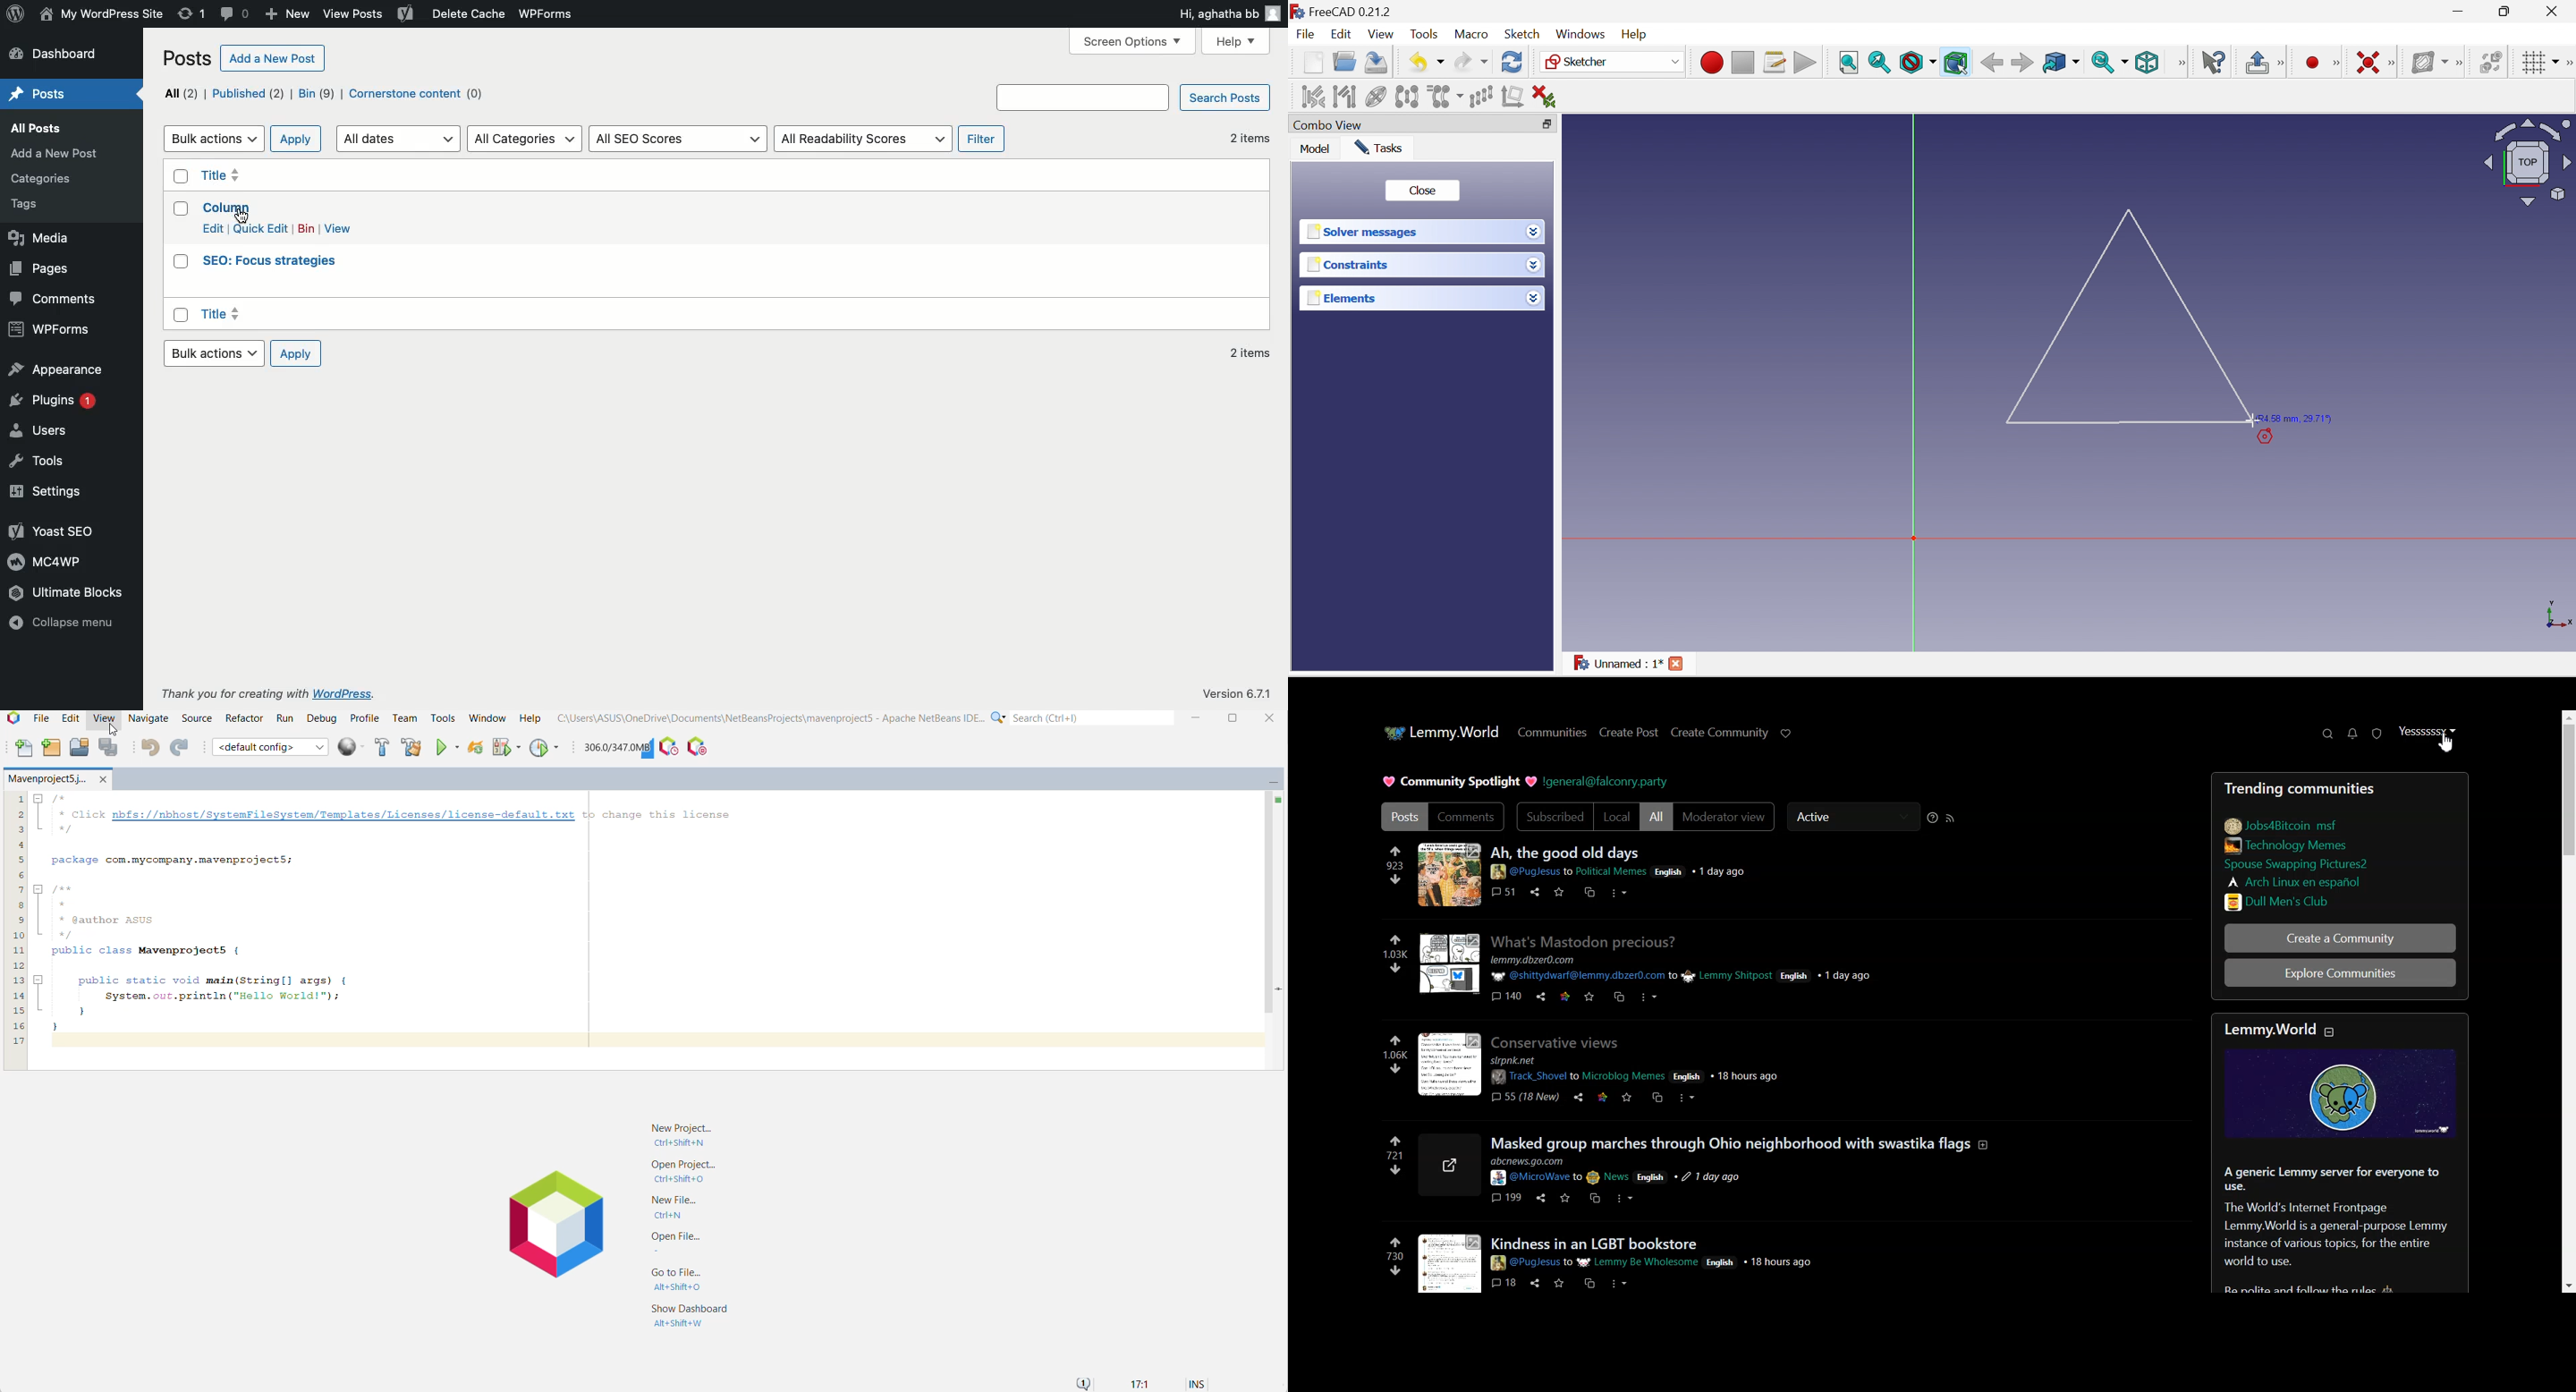  I want to click on Bin, so click(317, 94).